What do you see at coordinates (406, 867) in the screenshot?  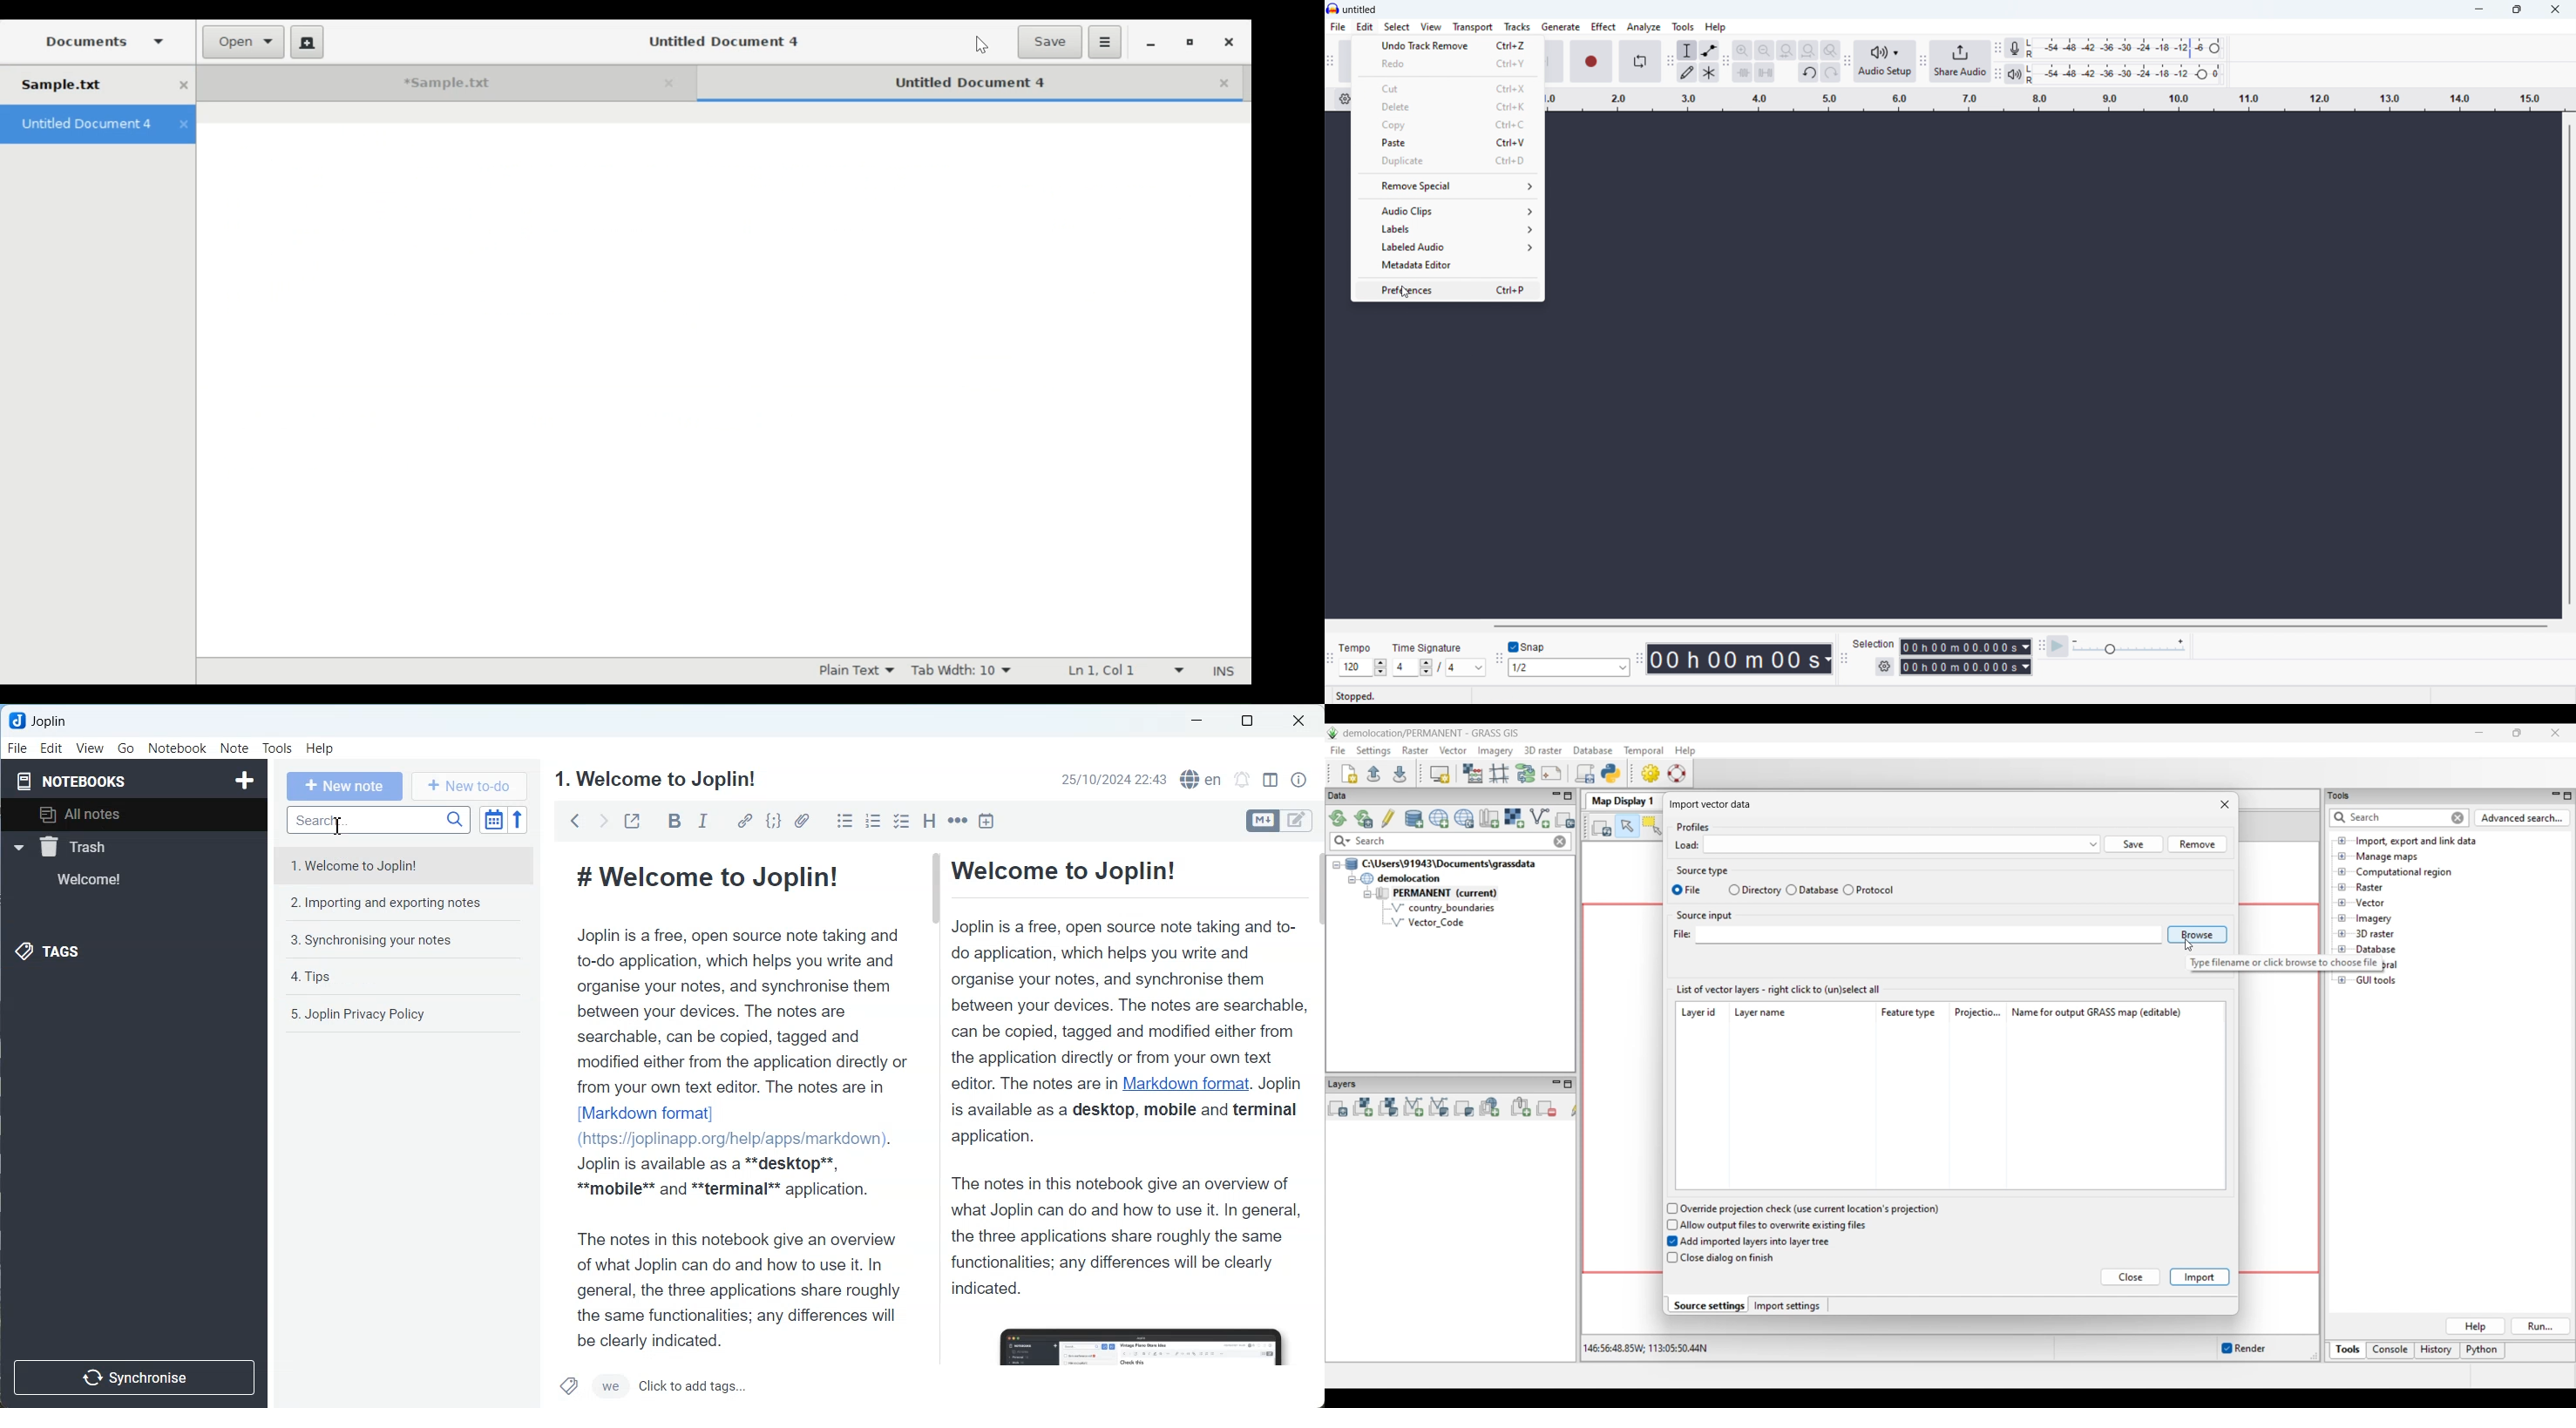 I see `welcome to joplin` at bounding box center [406, 867].